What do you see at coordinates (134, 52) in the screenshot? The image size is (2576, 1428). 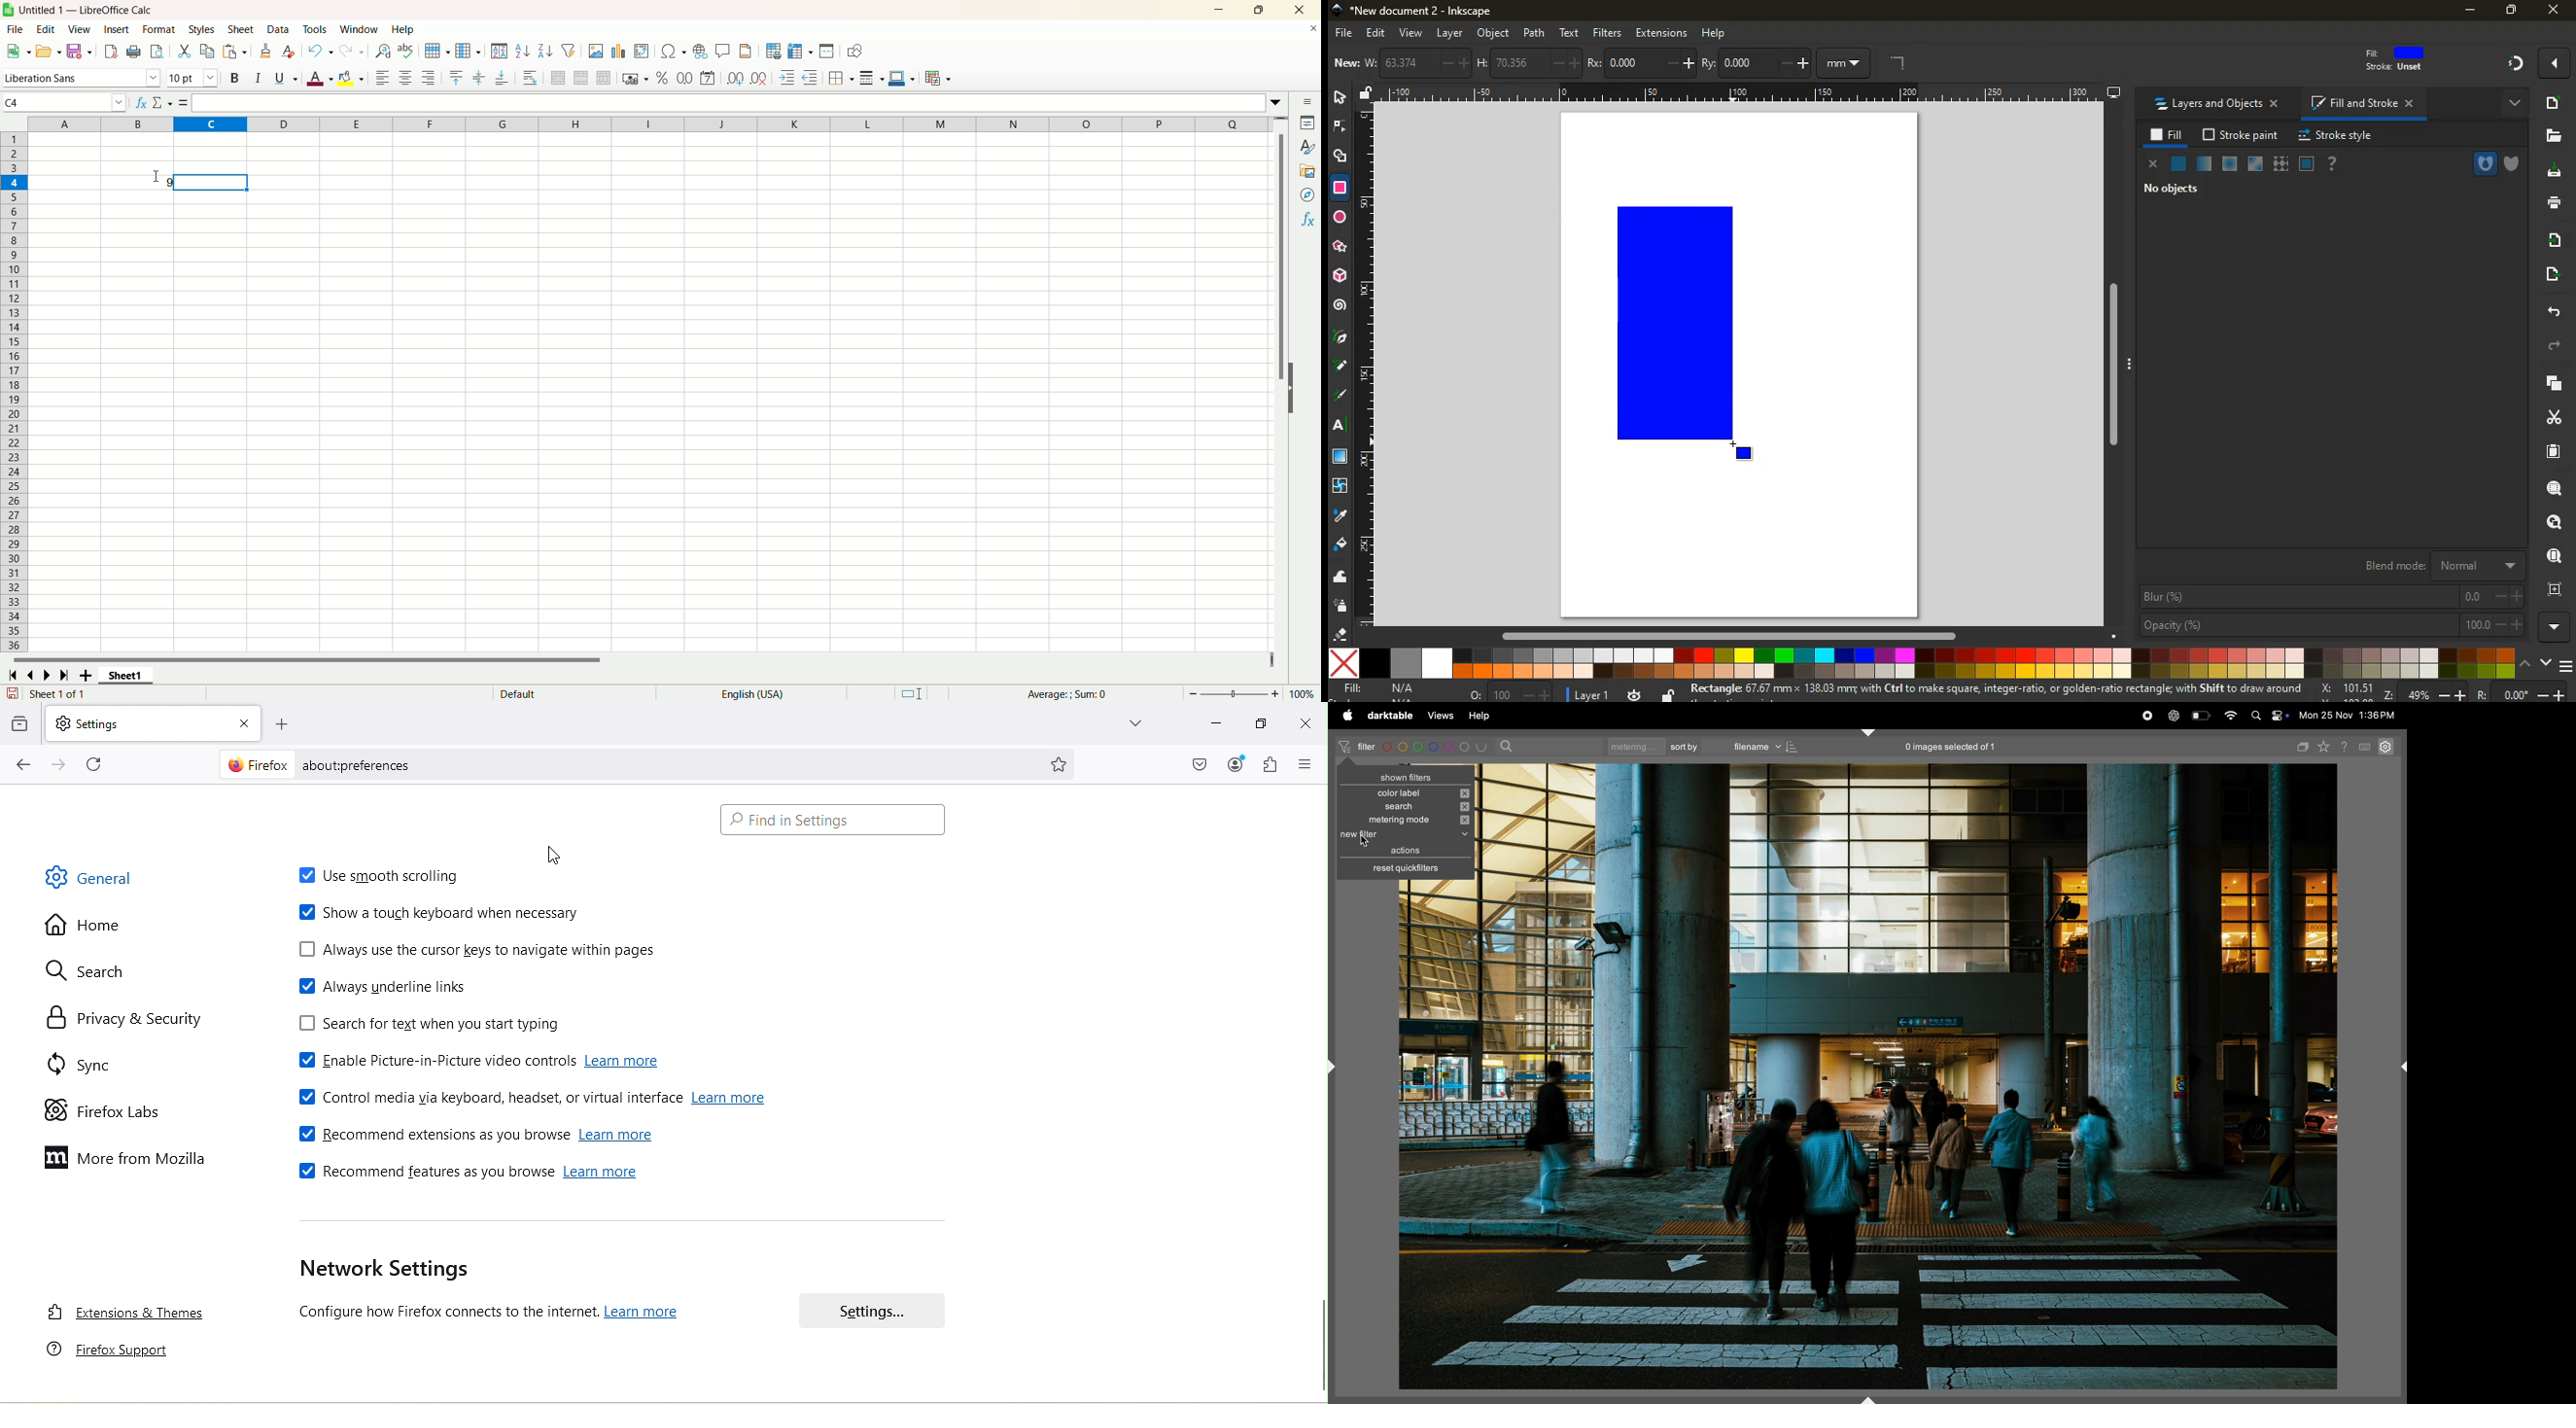 I see `print` at bounding box center [134, 52].